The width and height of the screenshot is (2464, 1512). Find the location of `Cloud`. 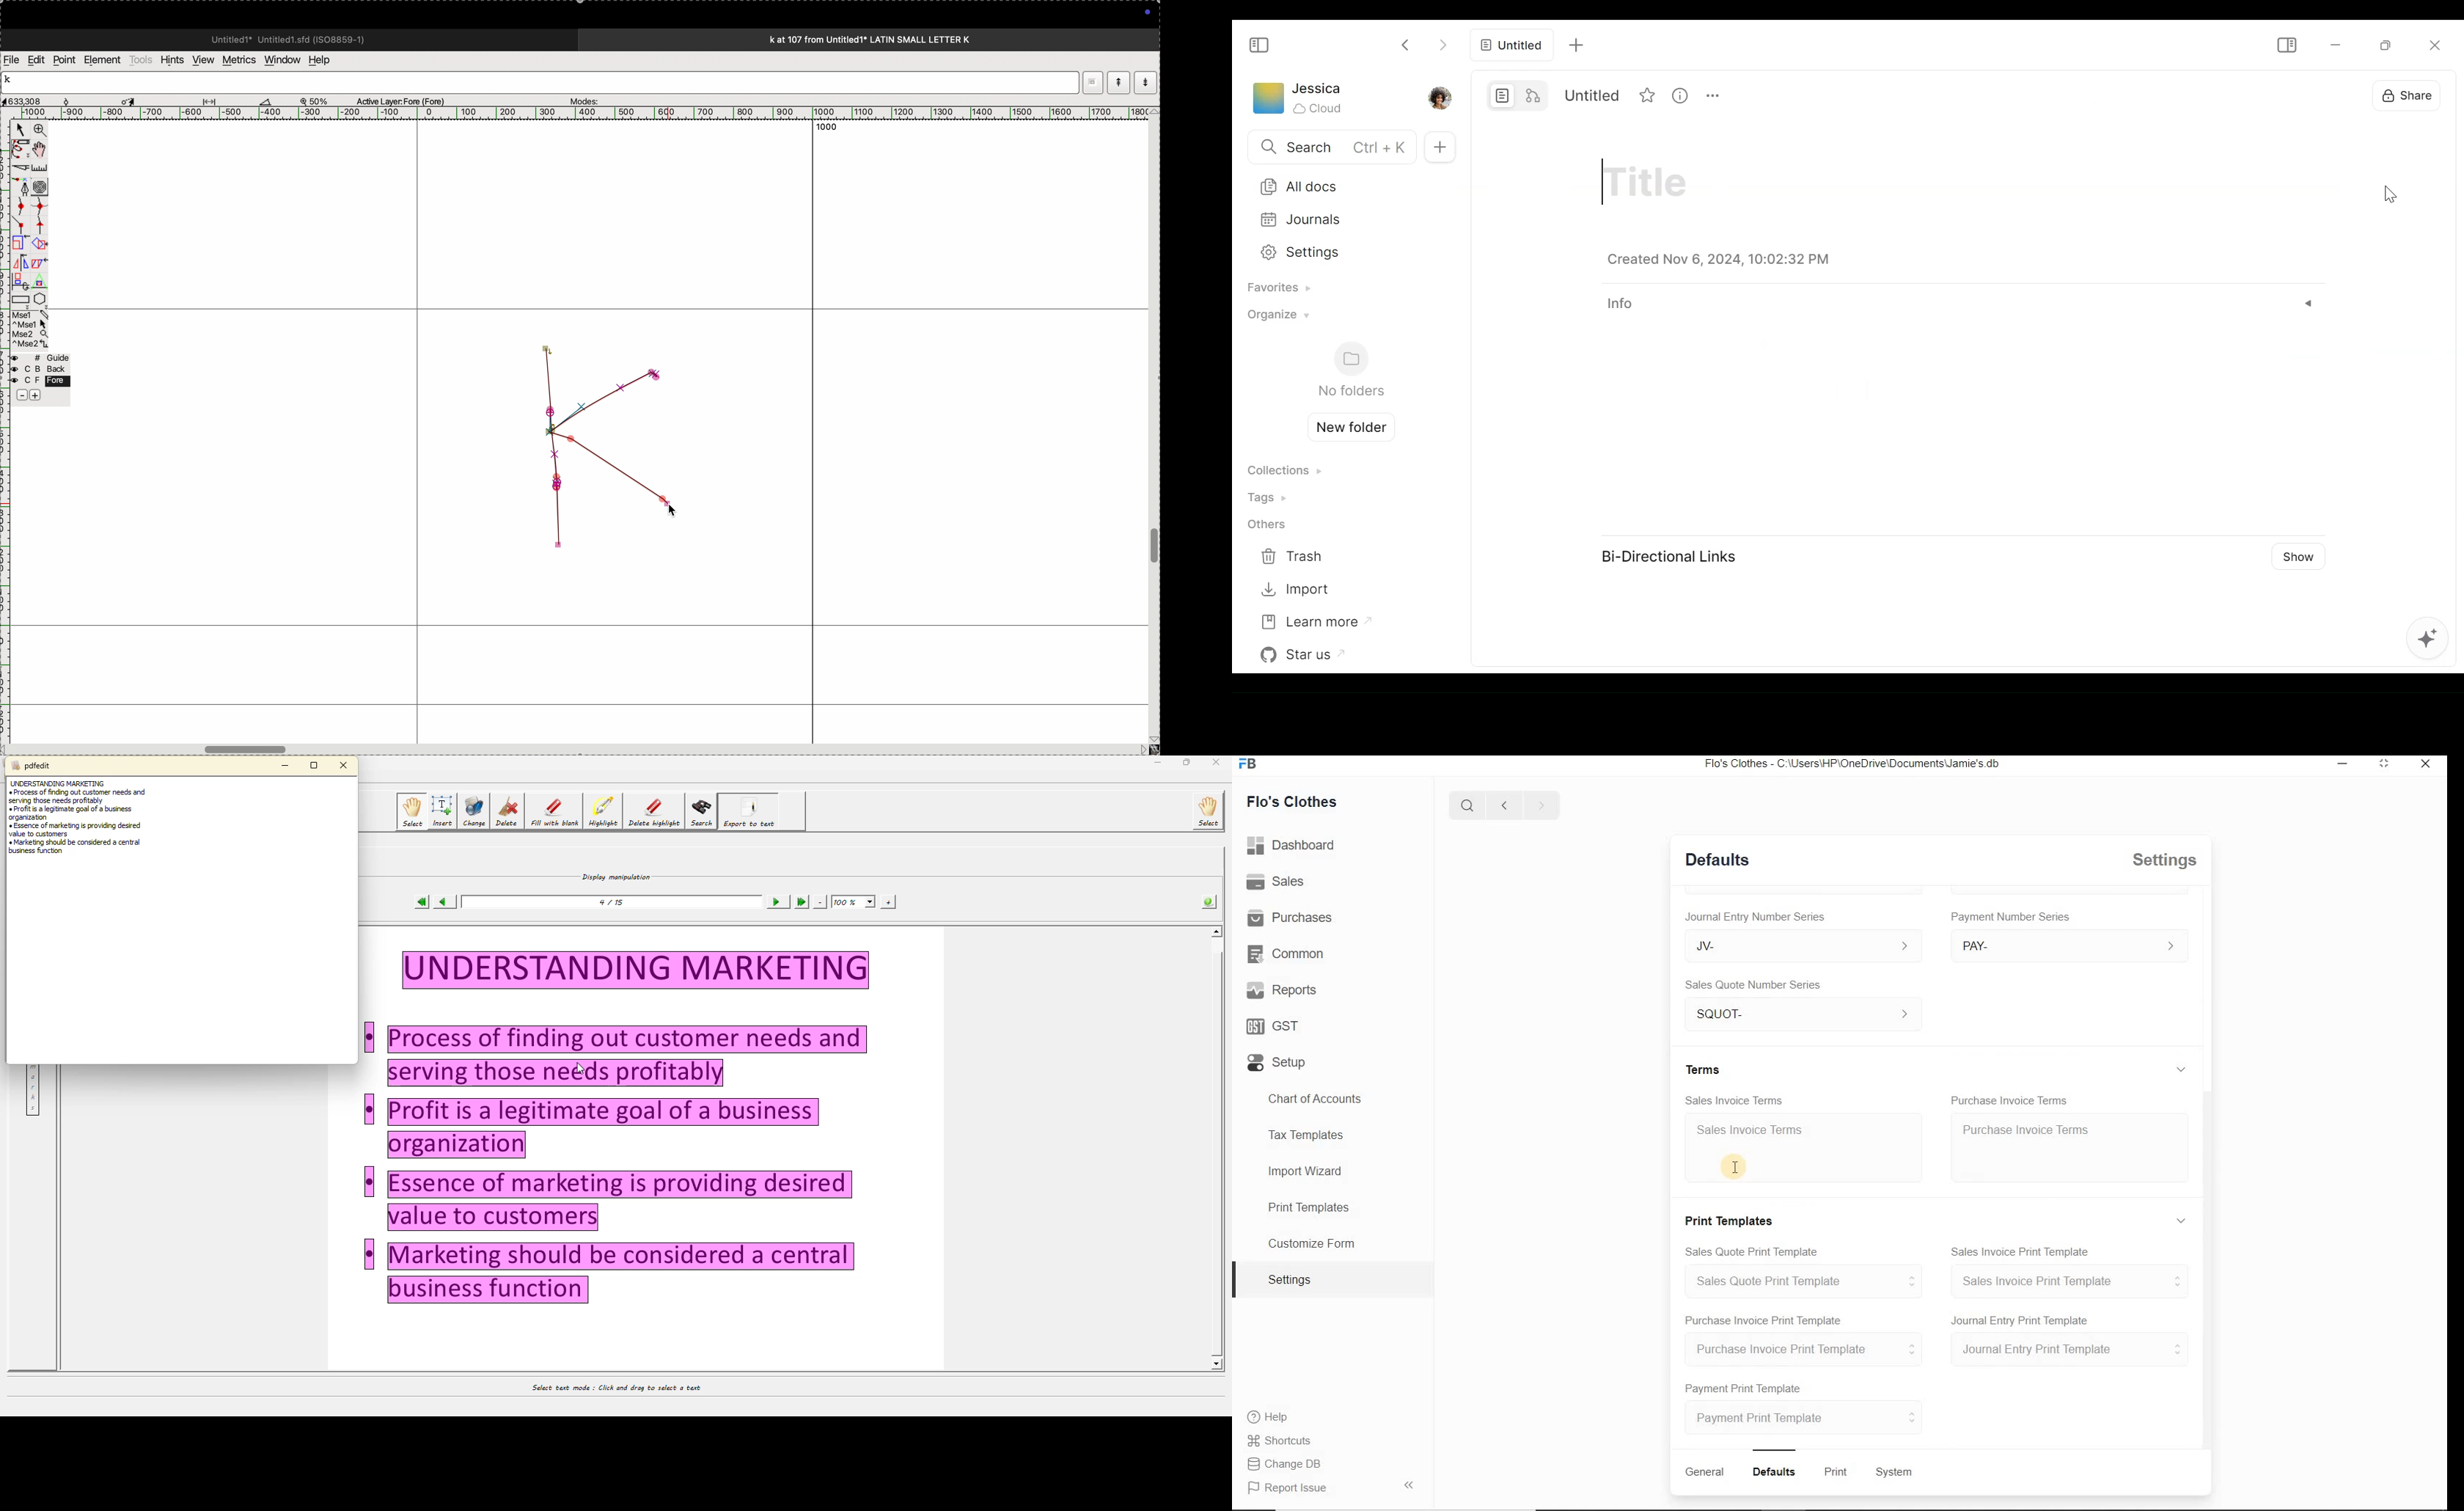

Cloud is located at coordinates (1319, 108).